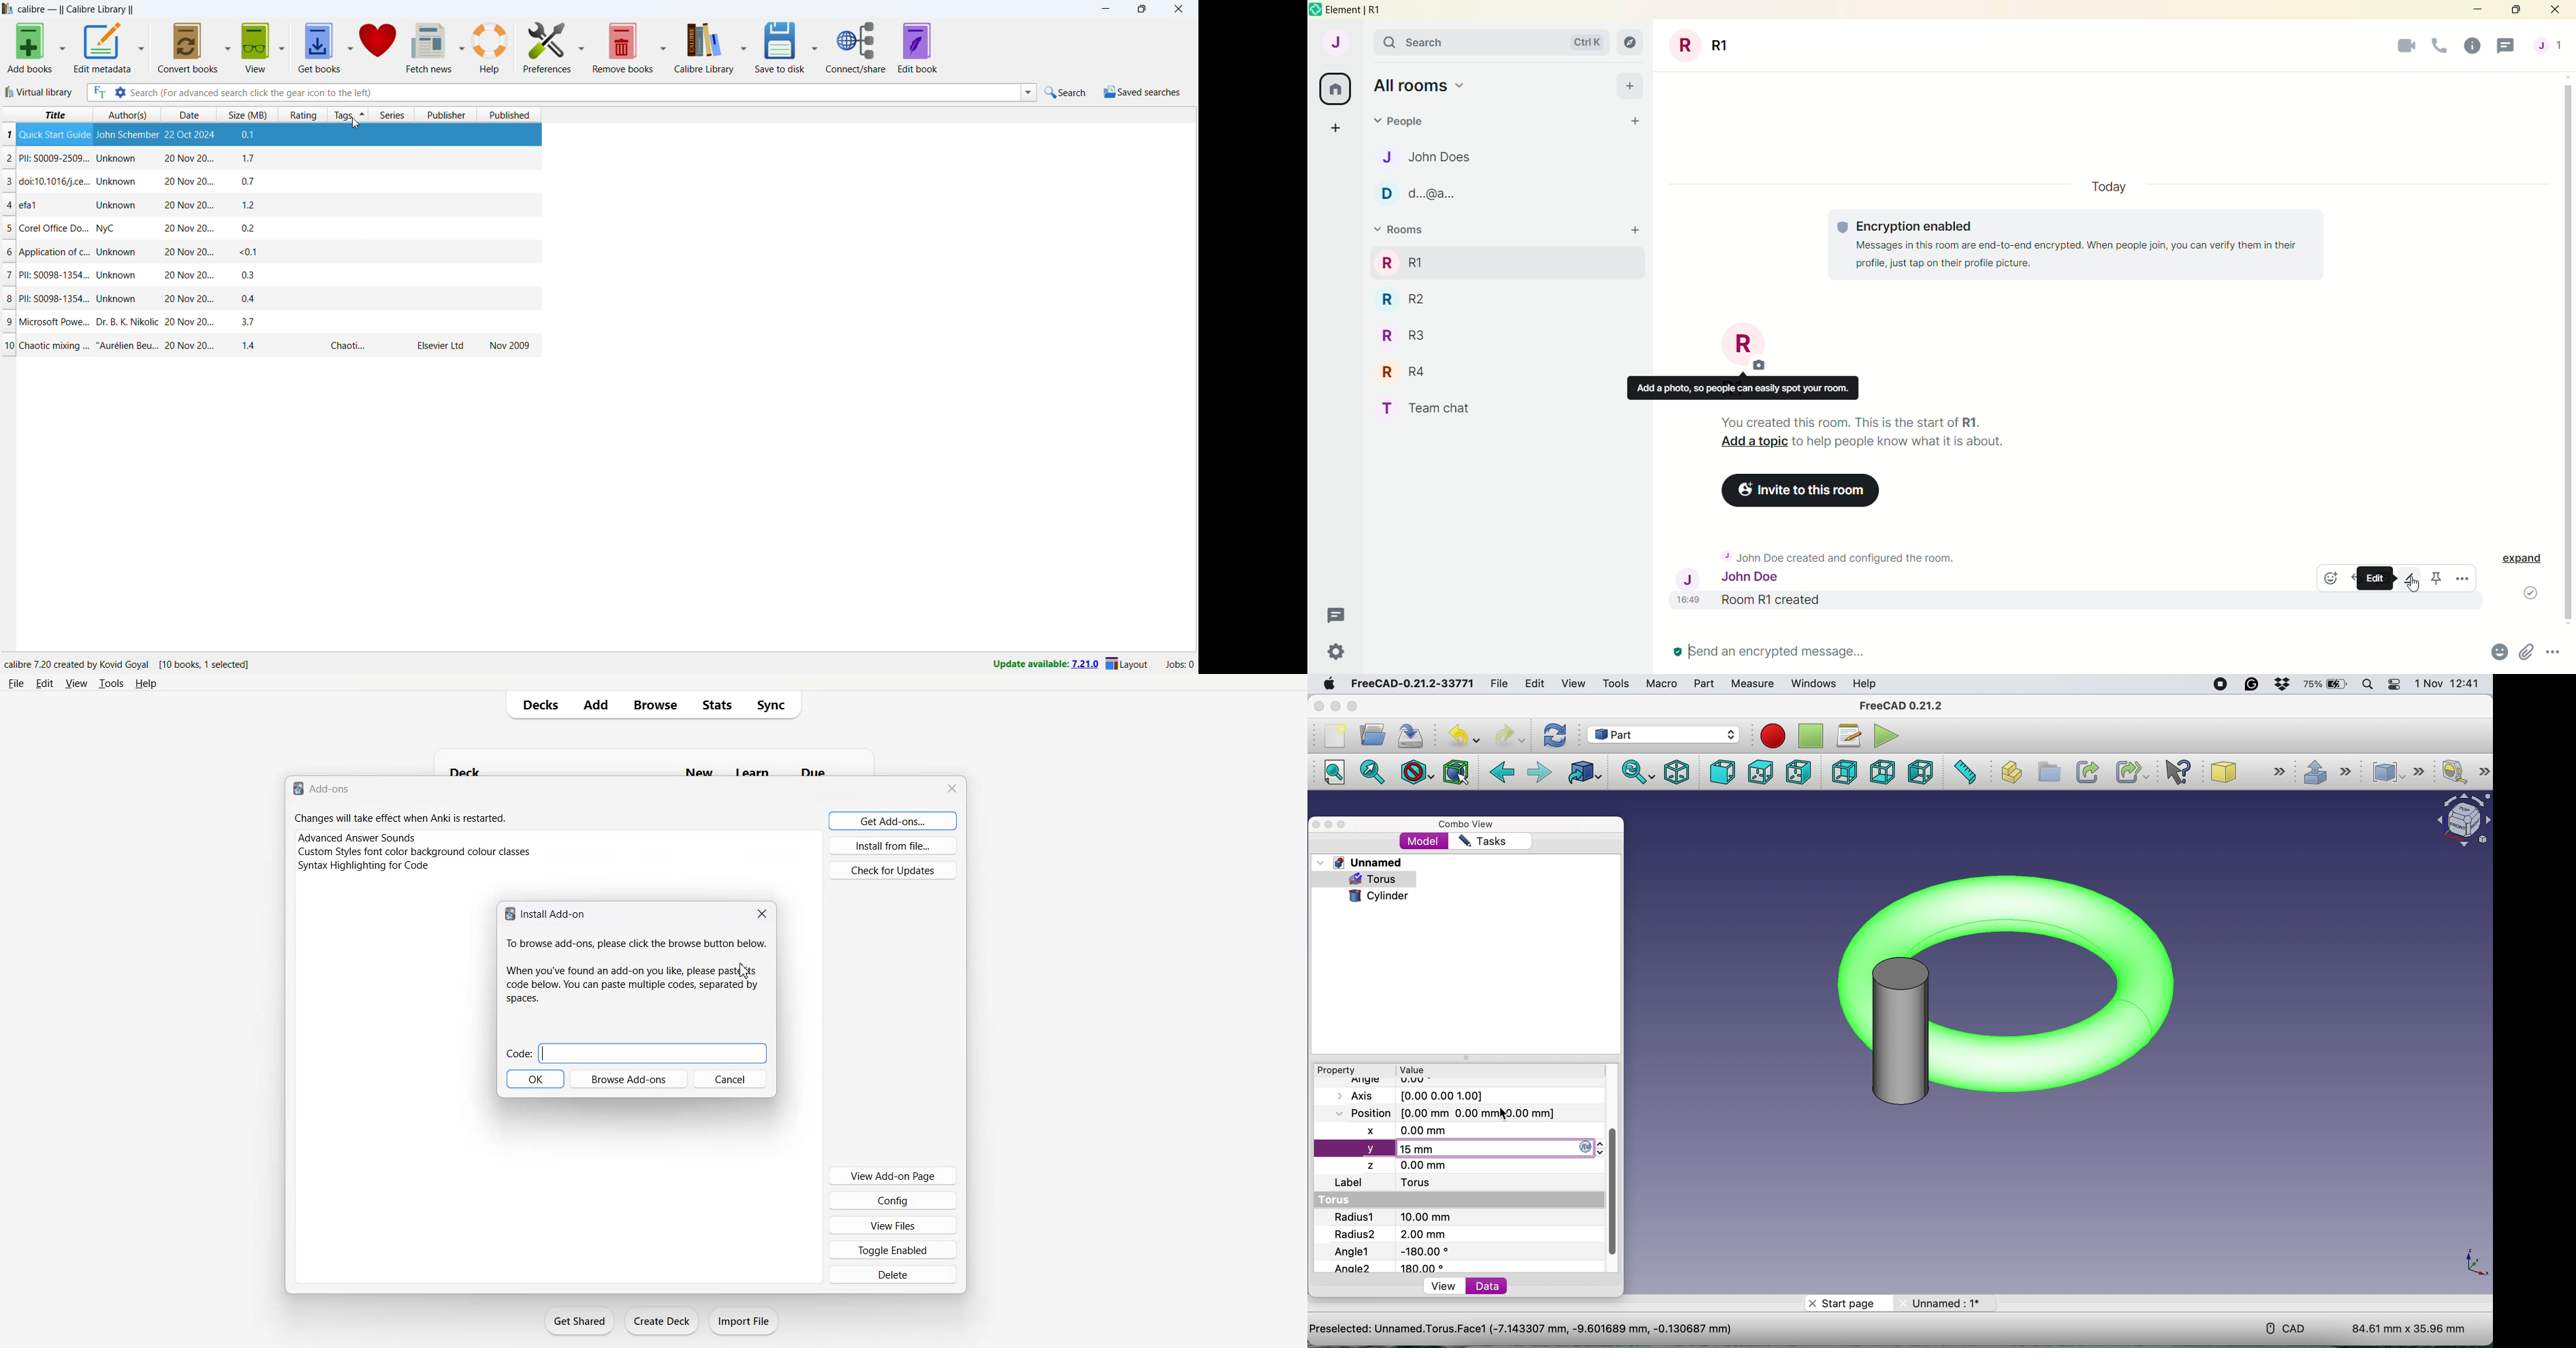 The width and height of the screenshot is (2576, 1372). I want to click on Changes will take effect when anki is restarted, so click(400, 818).